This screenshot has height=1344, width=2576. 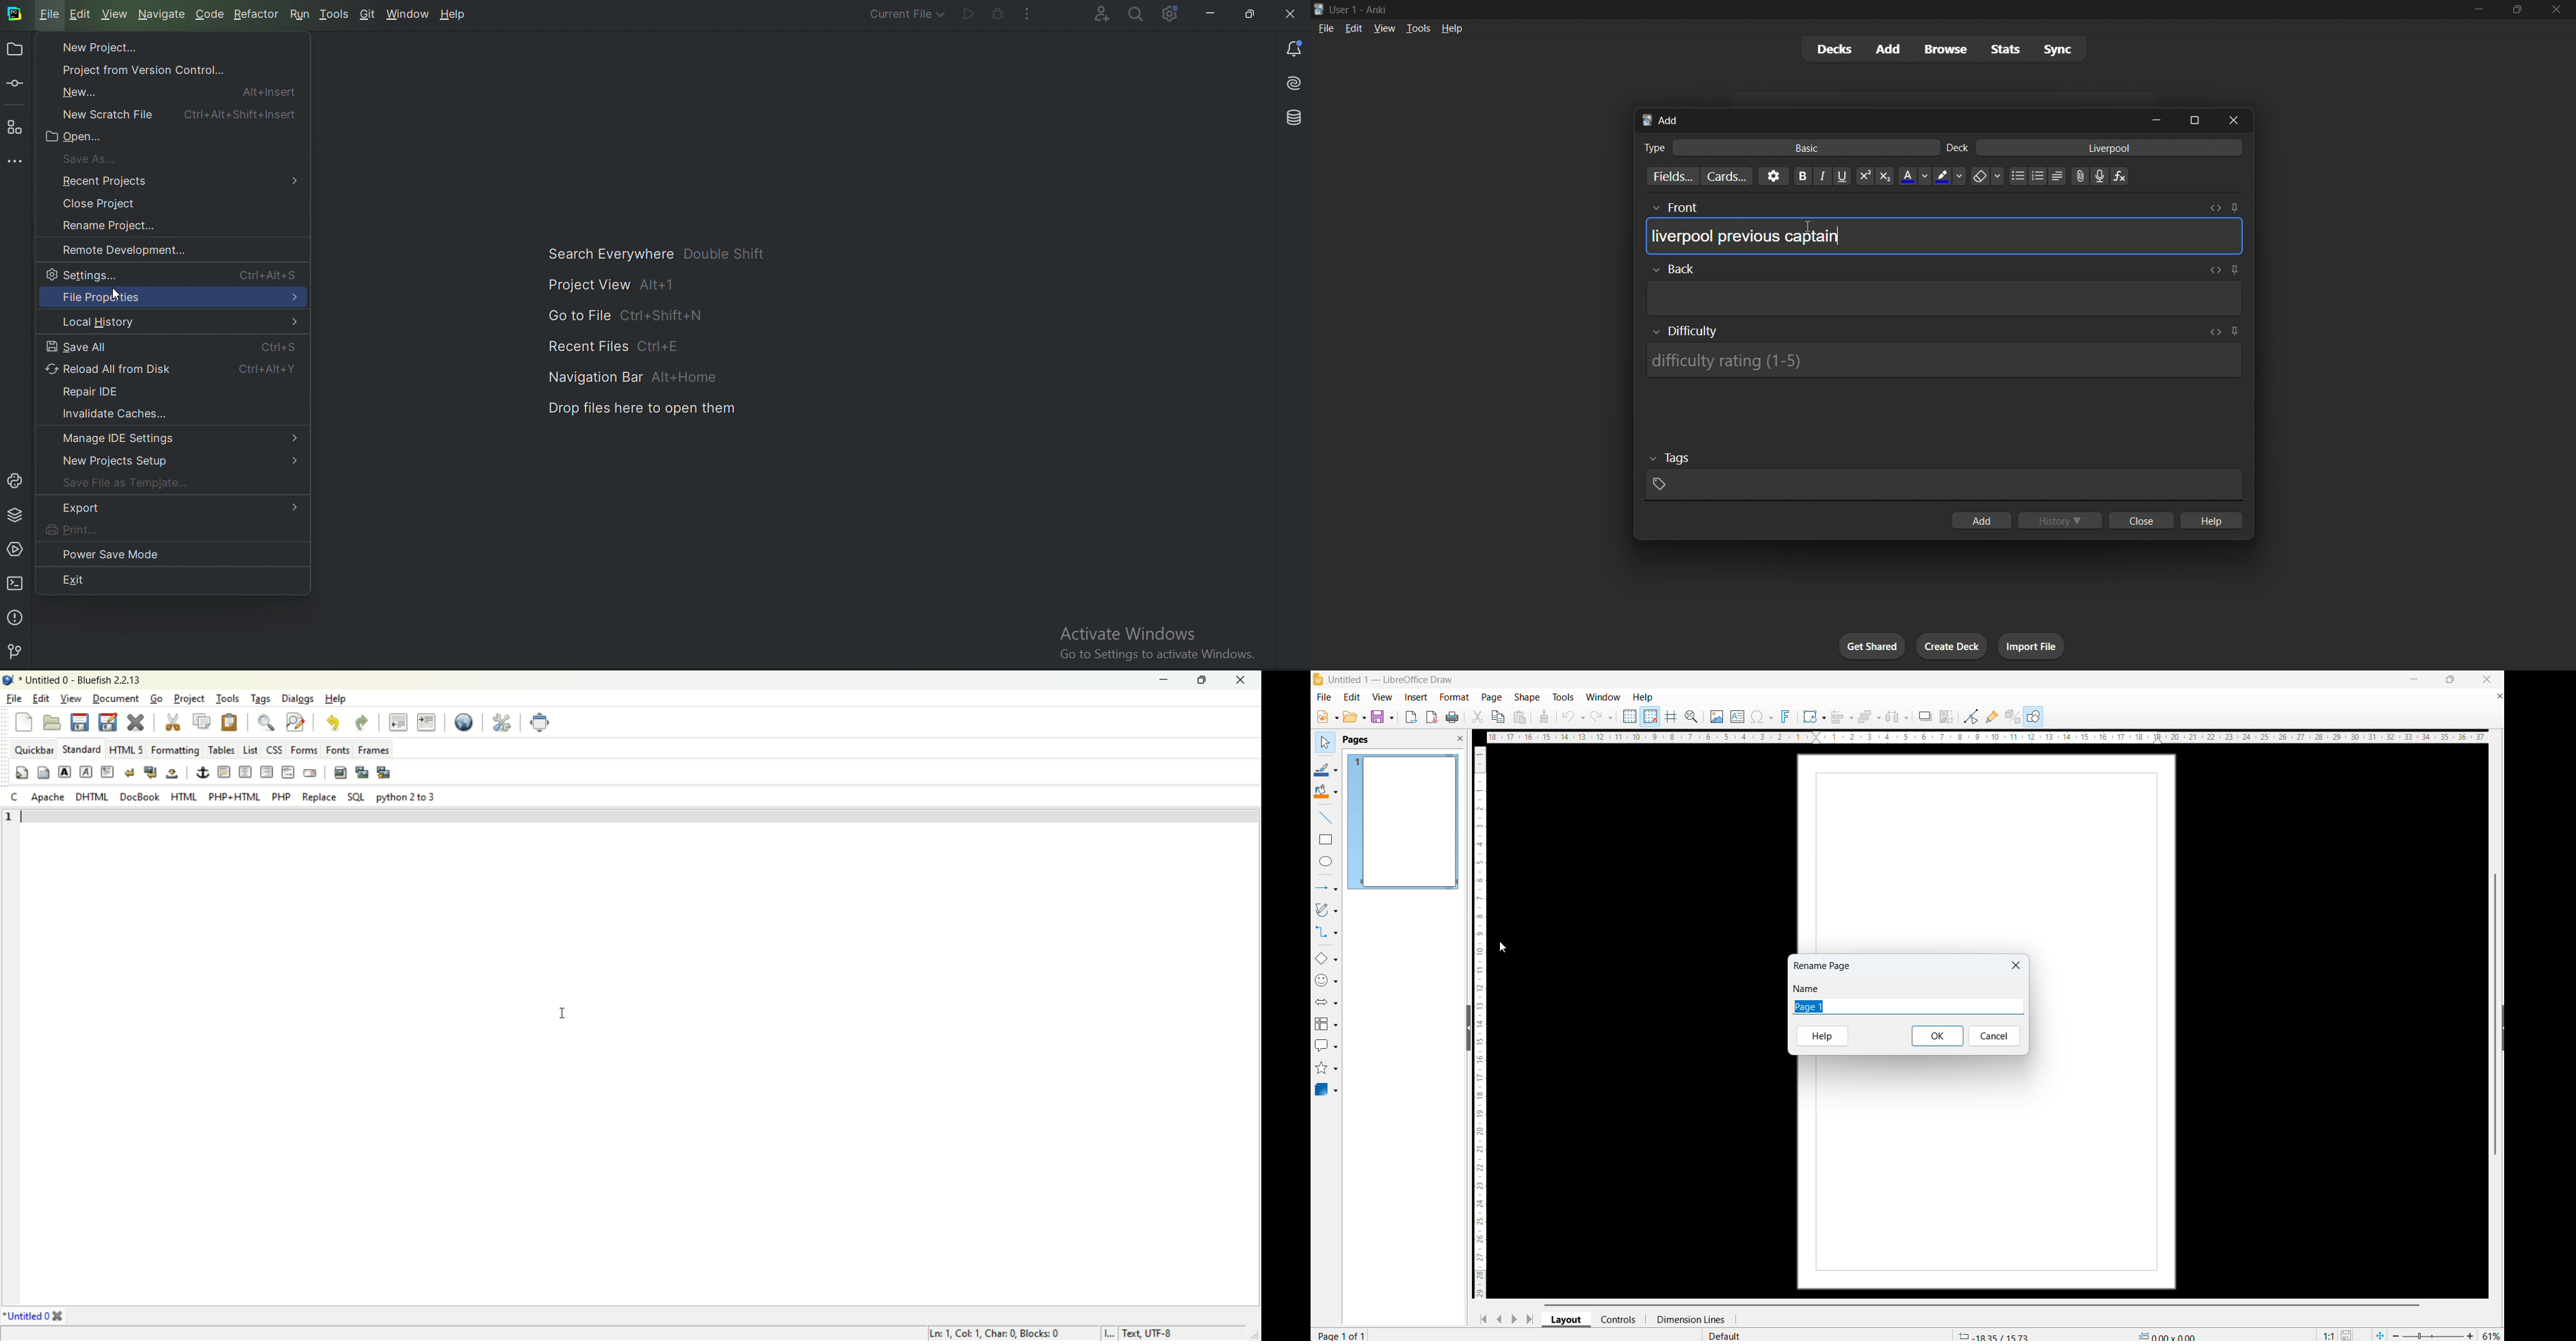 I want to click on card front input box, so click(x=1944, y=232).